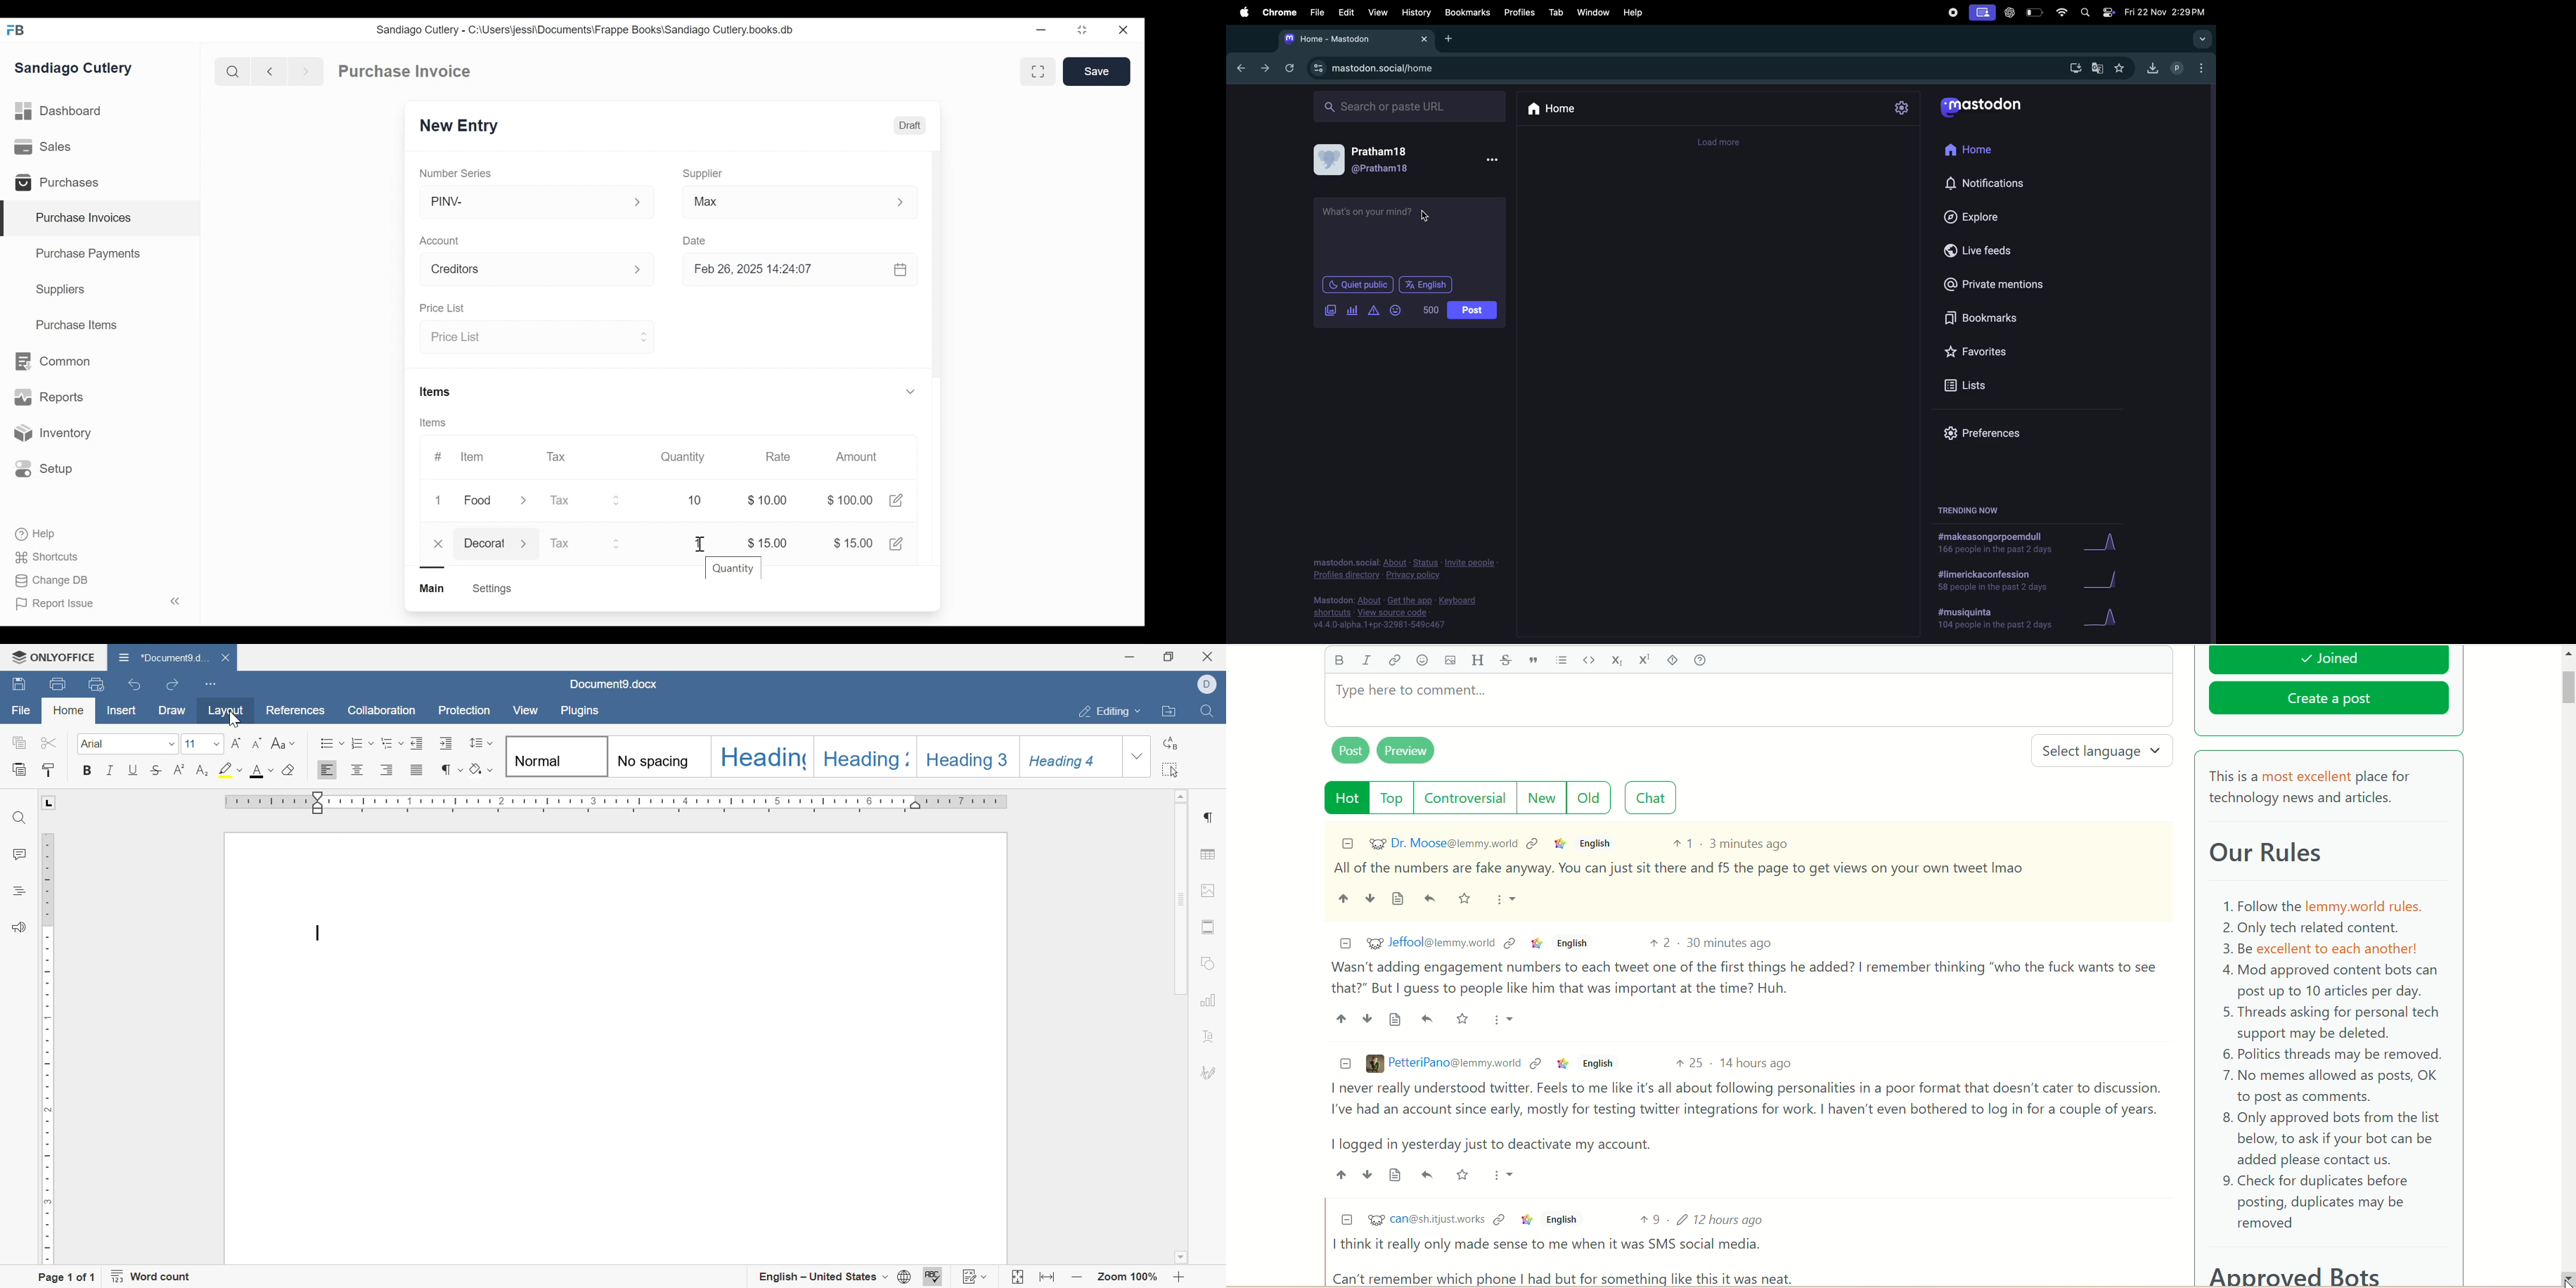 The width and height of the screenshot is (2576, 1288). I want to click on $15.00, so click(853, 543).